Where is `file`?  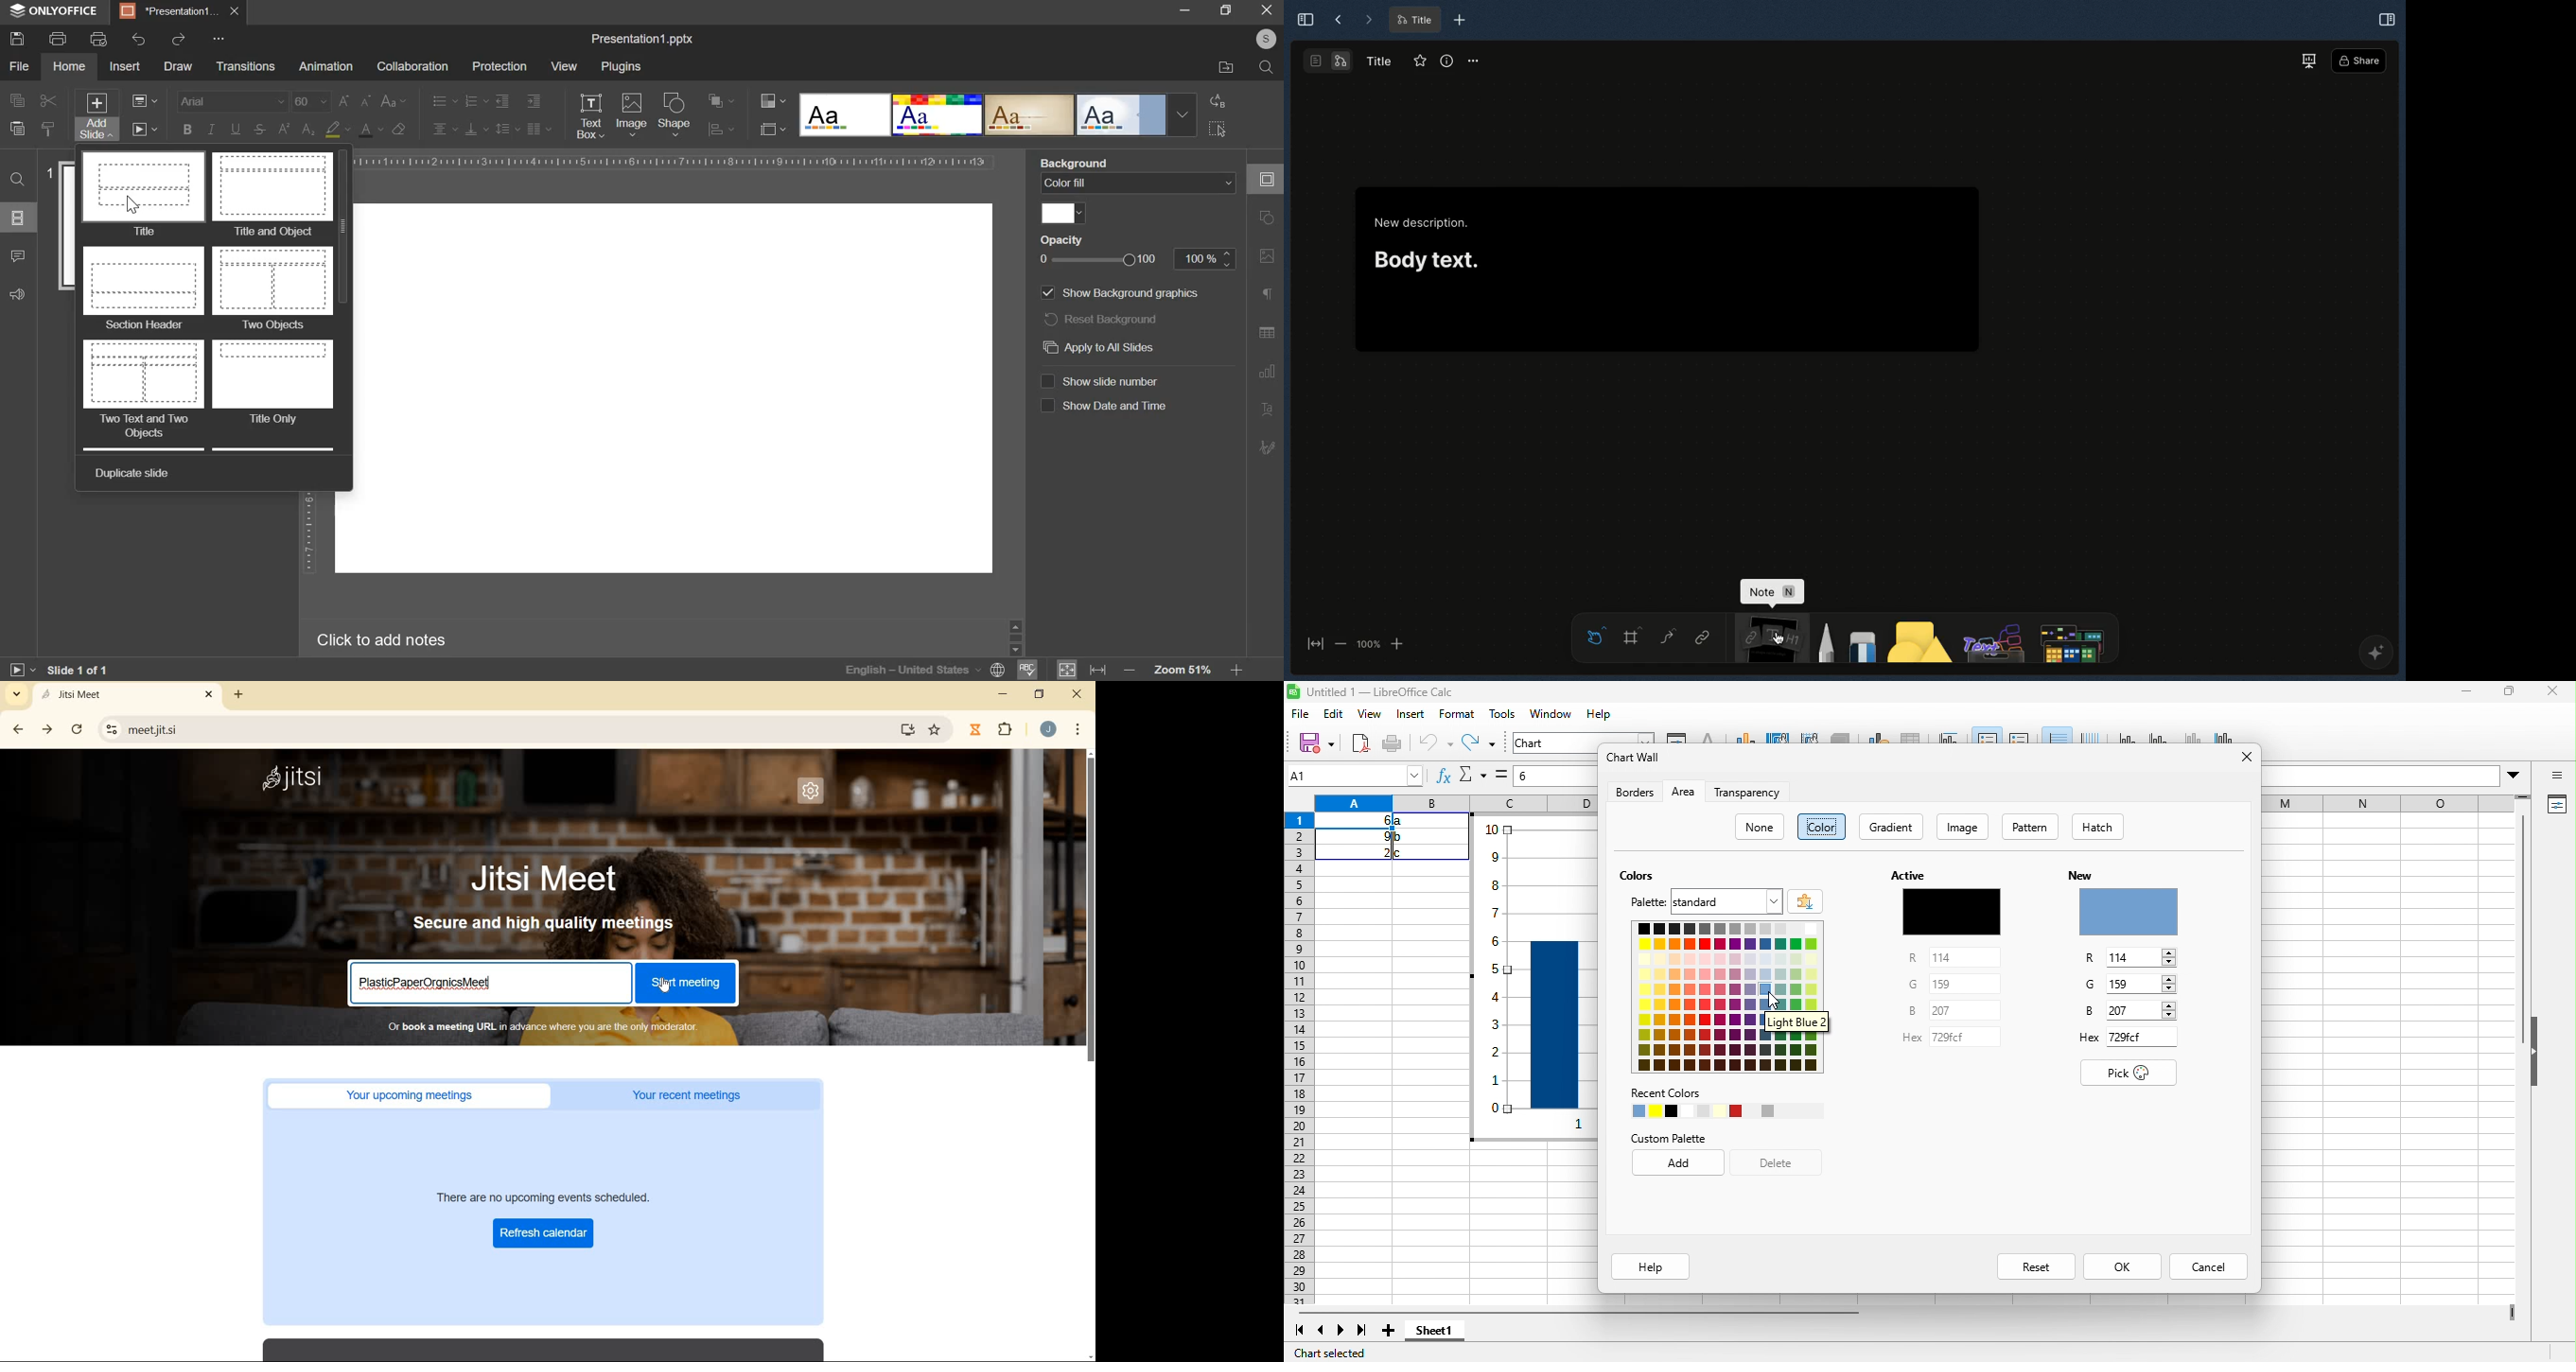
file is located at coordinates (1303, 714).